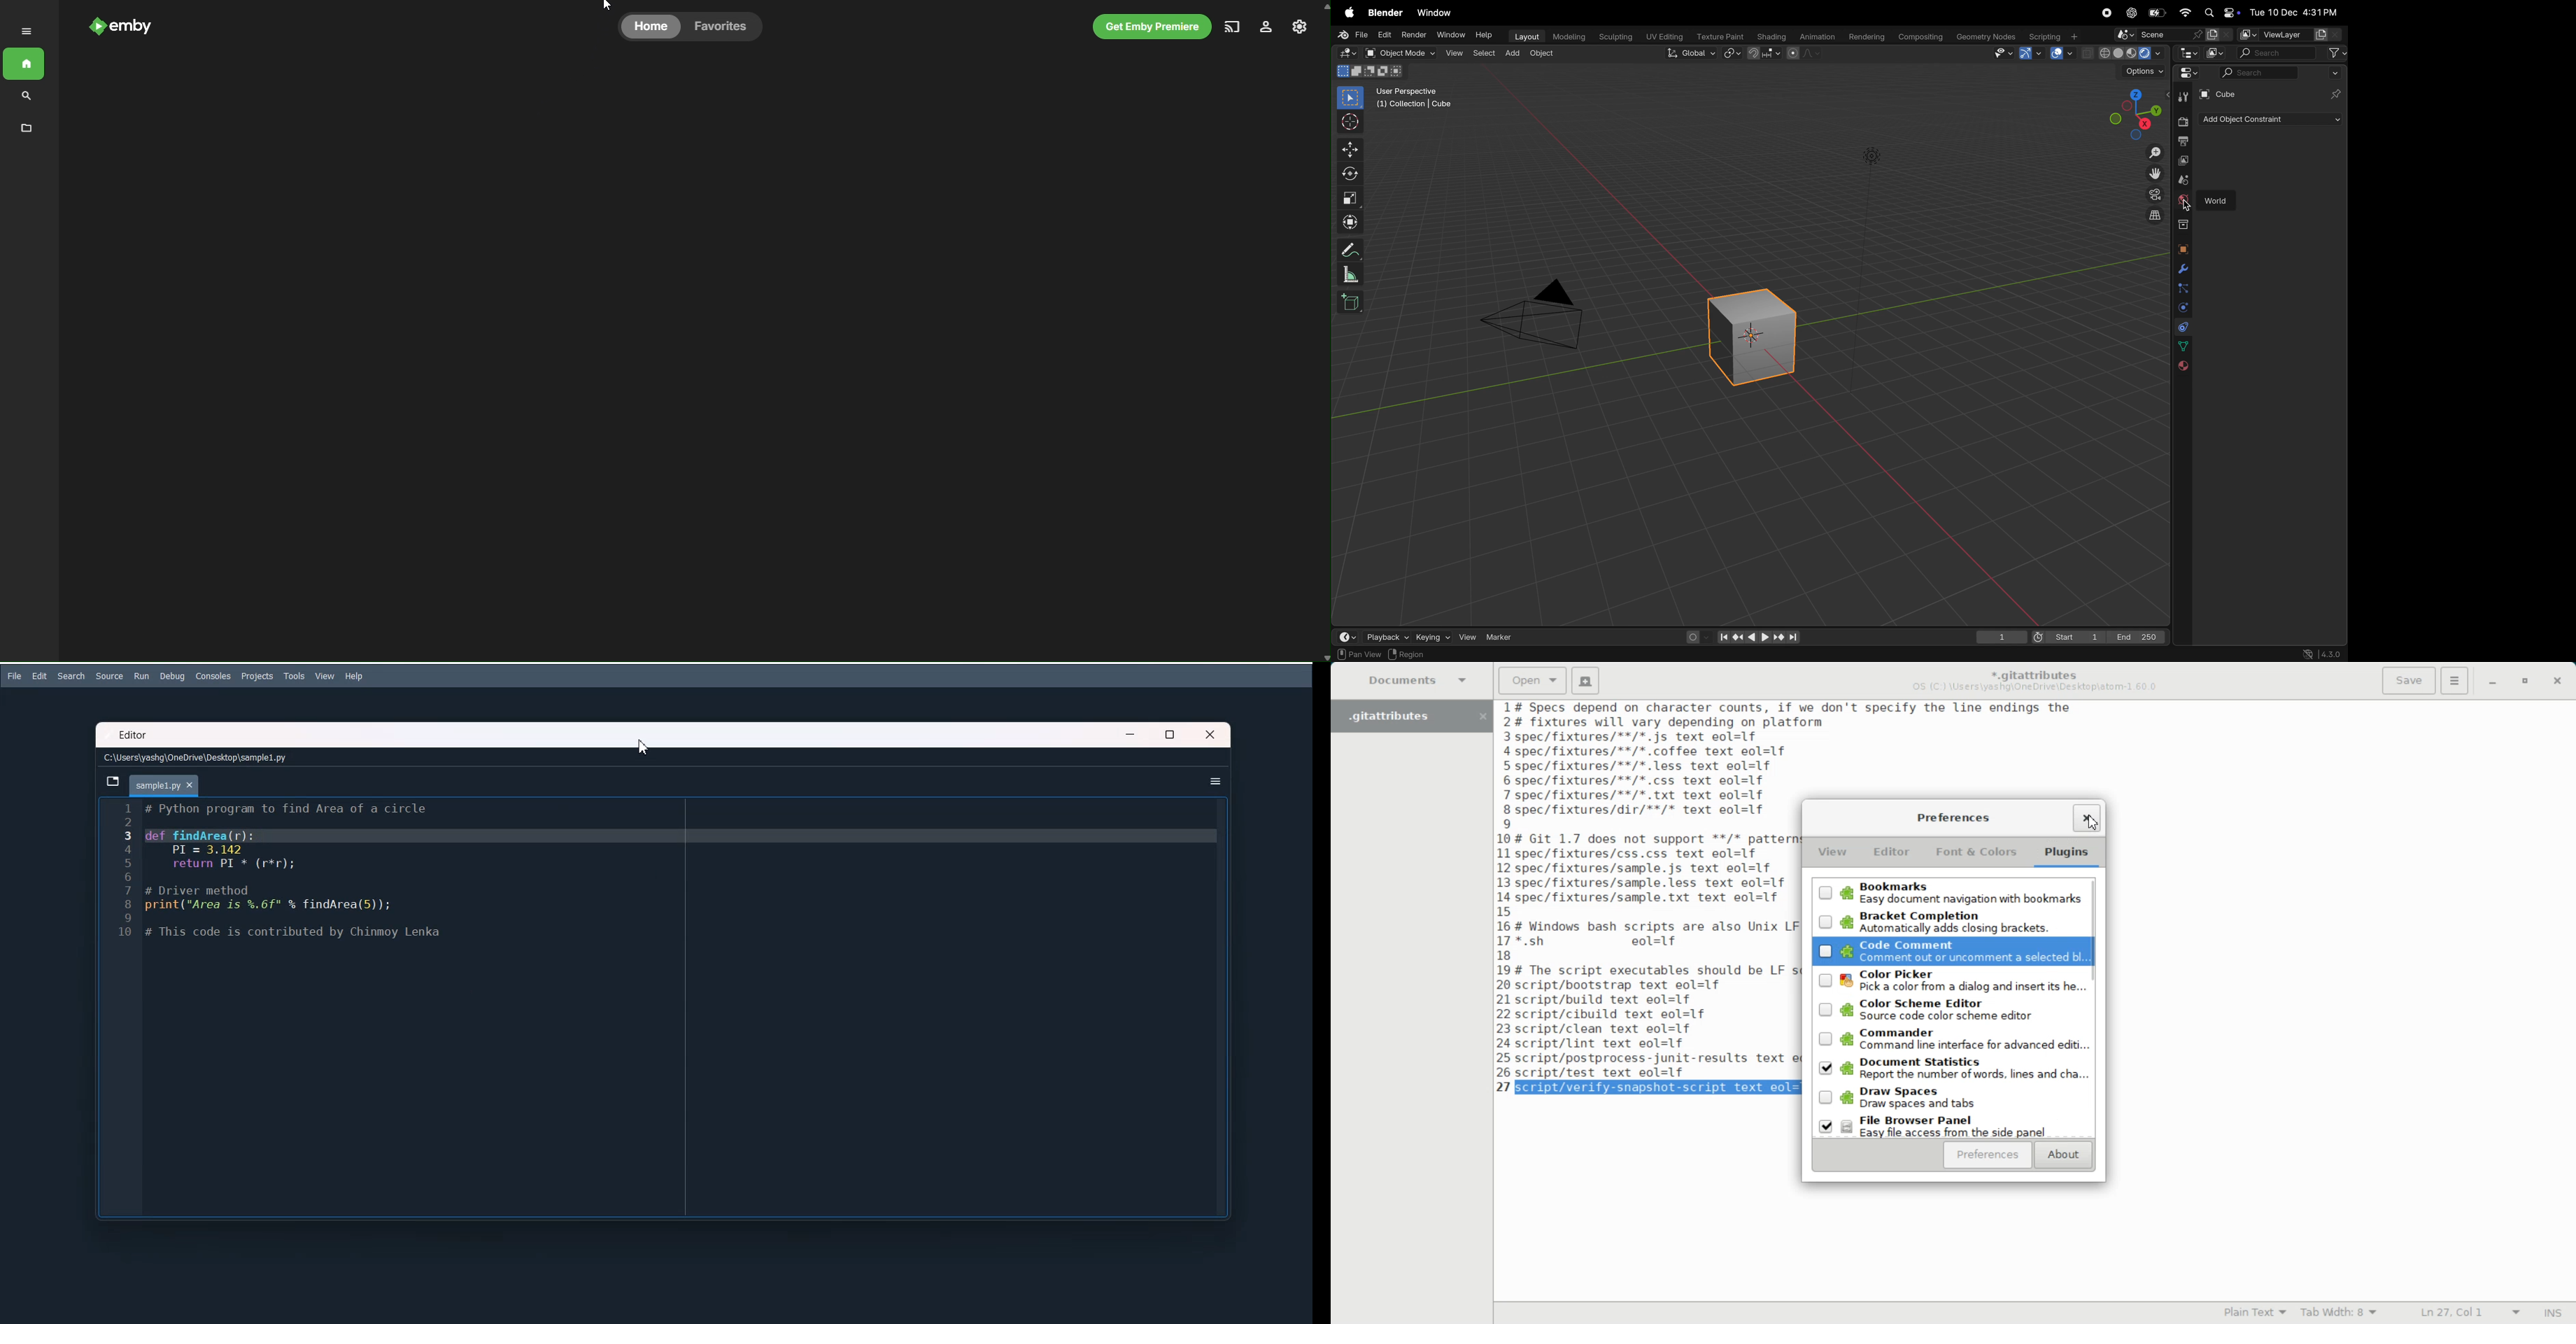  I want to click on keying, so click(1433, 636).